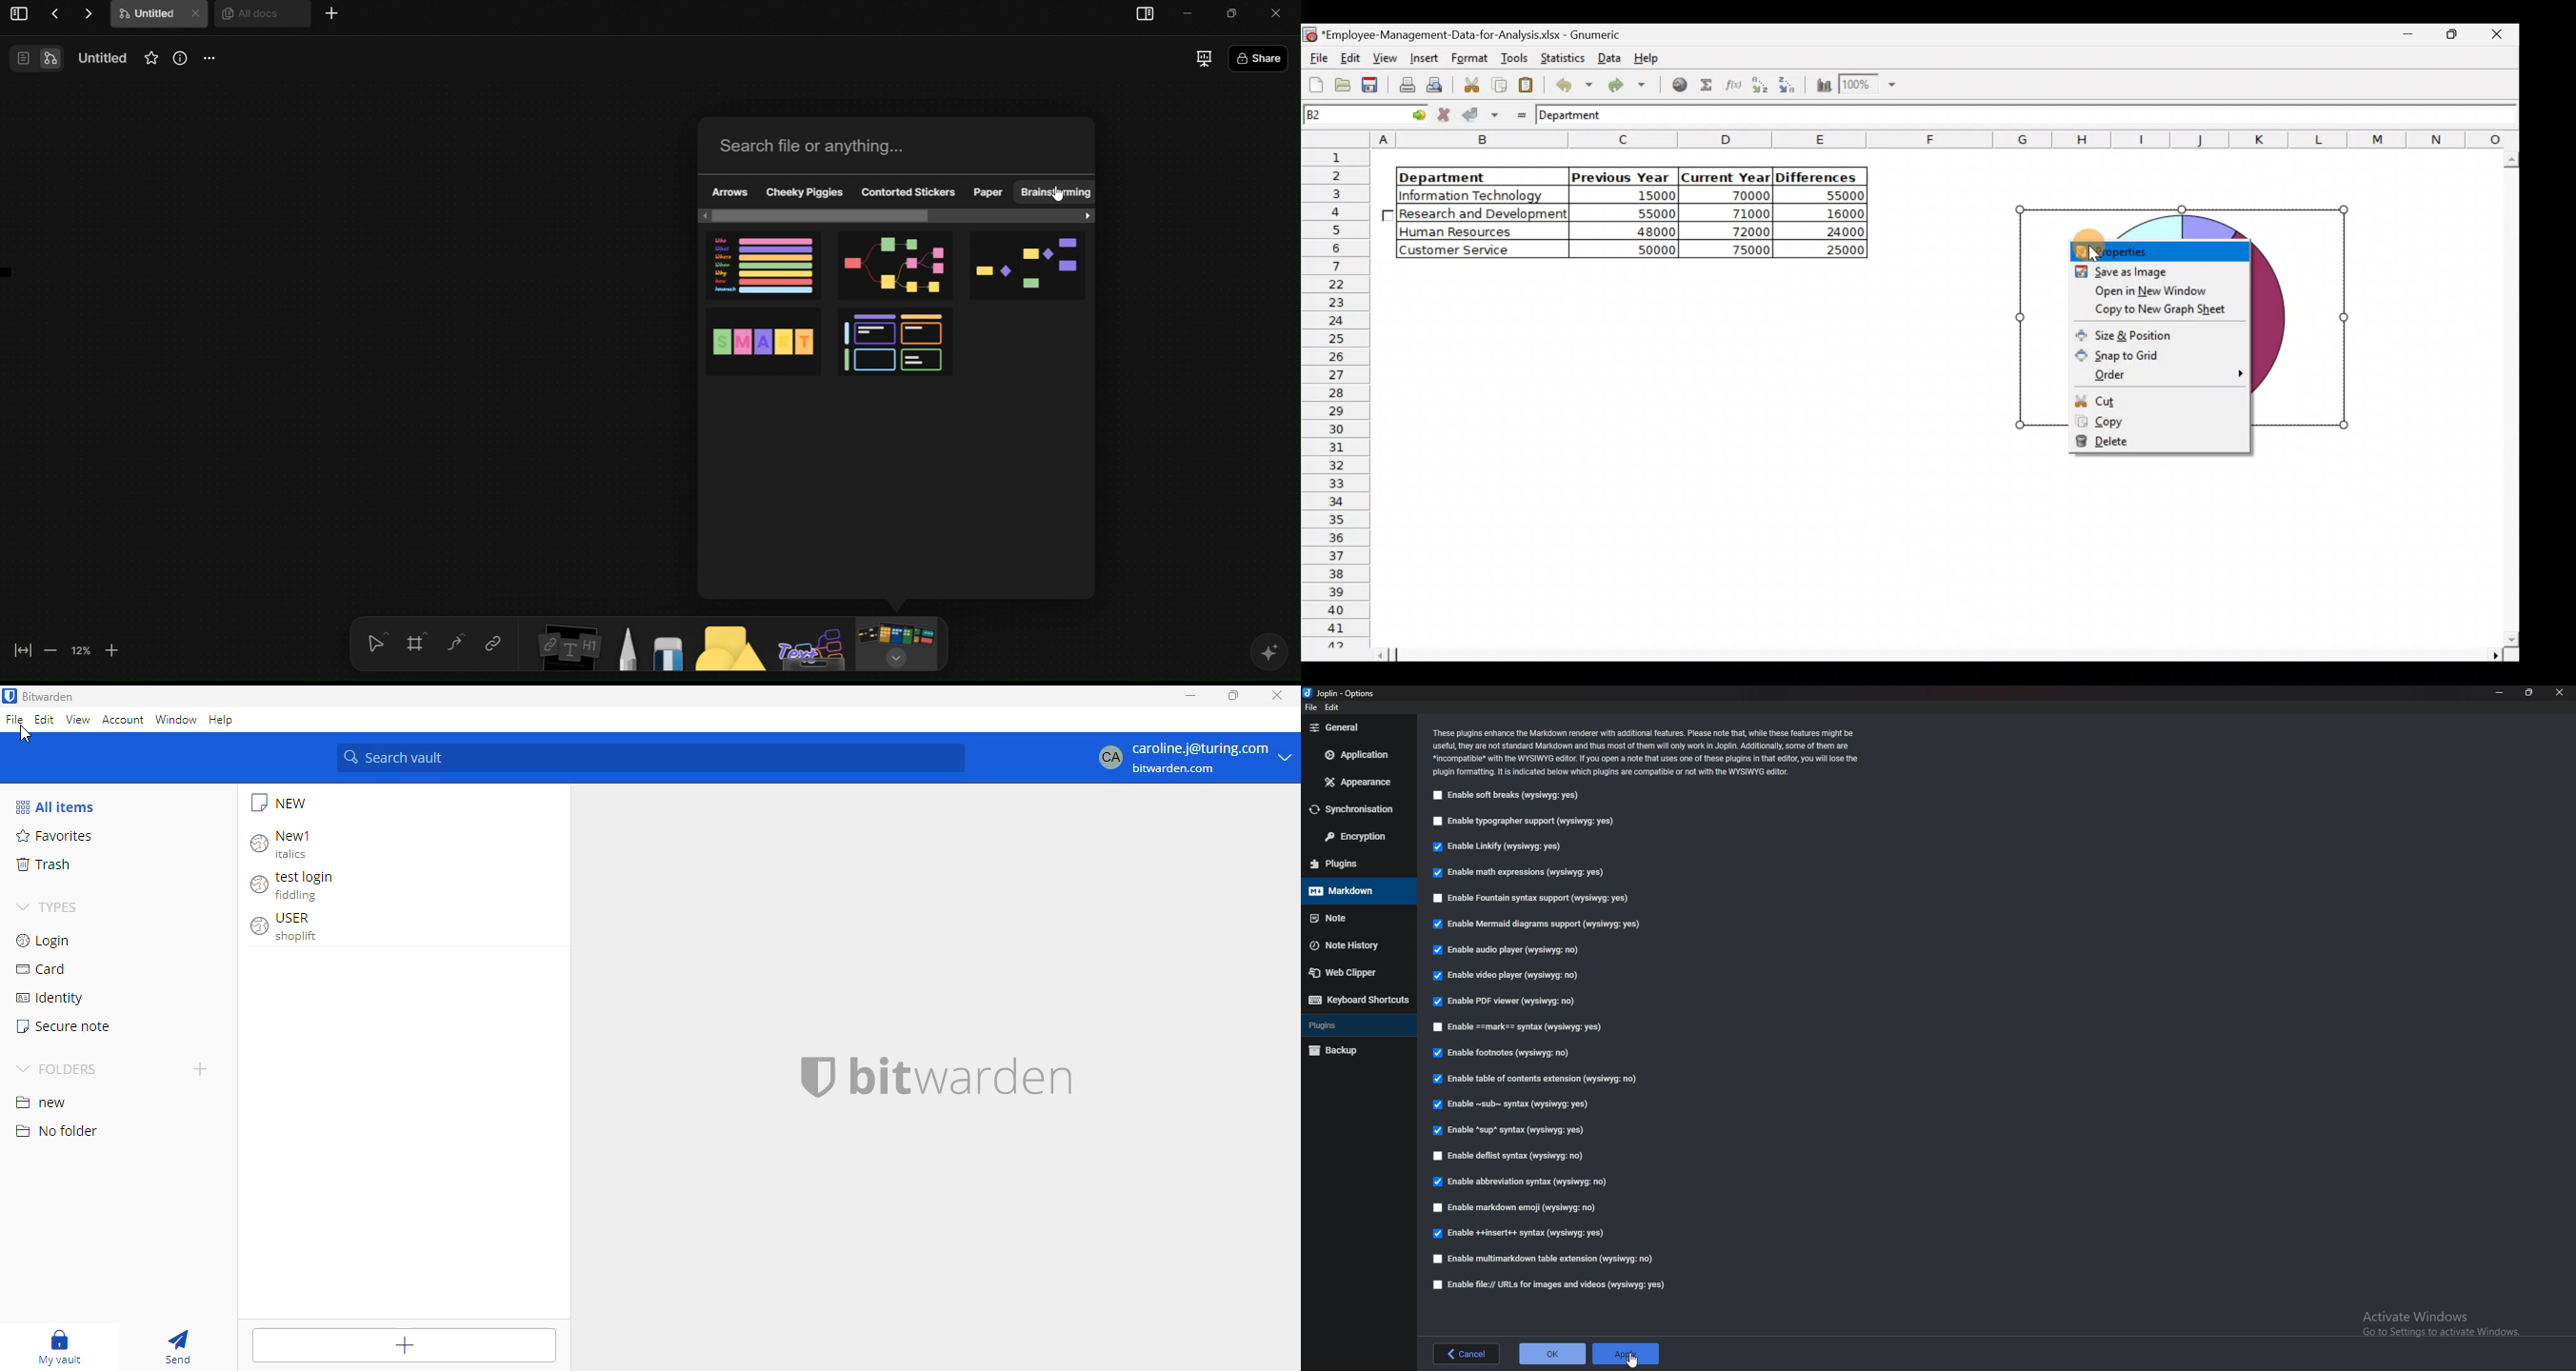 Image resolution: width=2576 pixels, height=1372 pixels. Describe the element at coordinates (2159, 272) in the screenshot. I see `Save as image` at that location.